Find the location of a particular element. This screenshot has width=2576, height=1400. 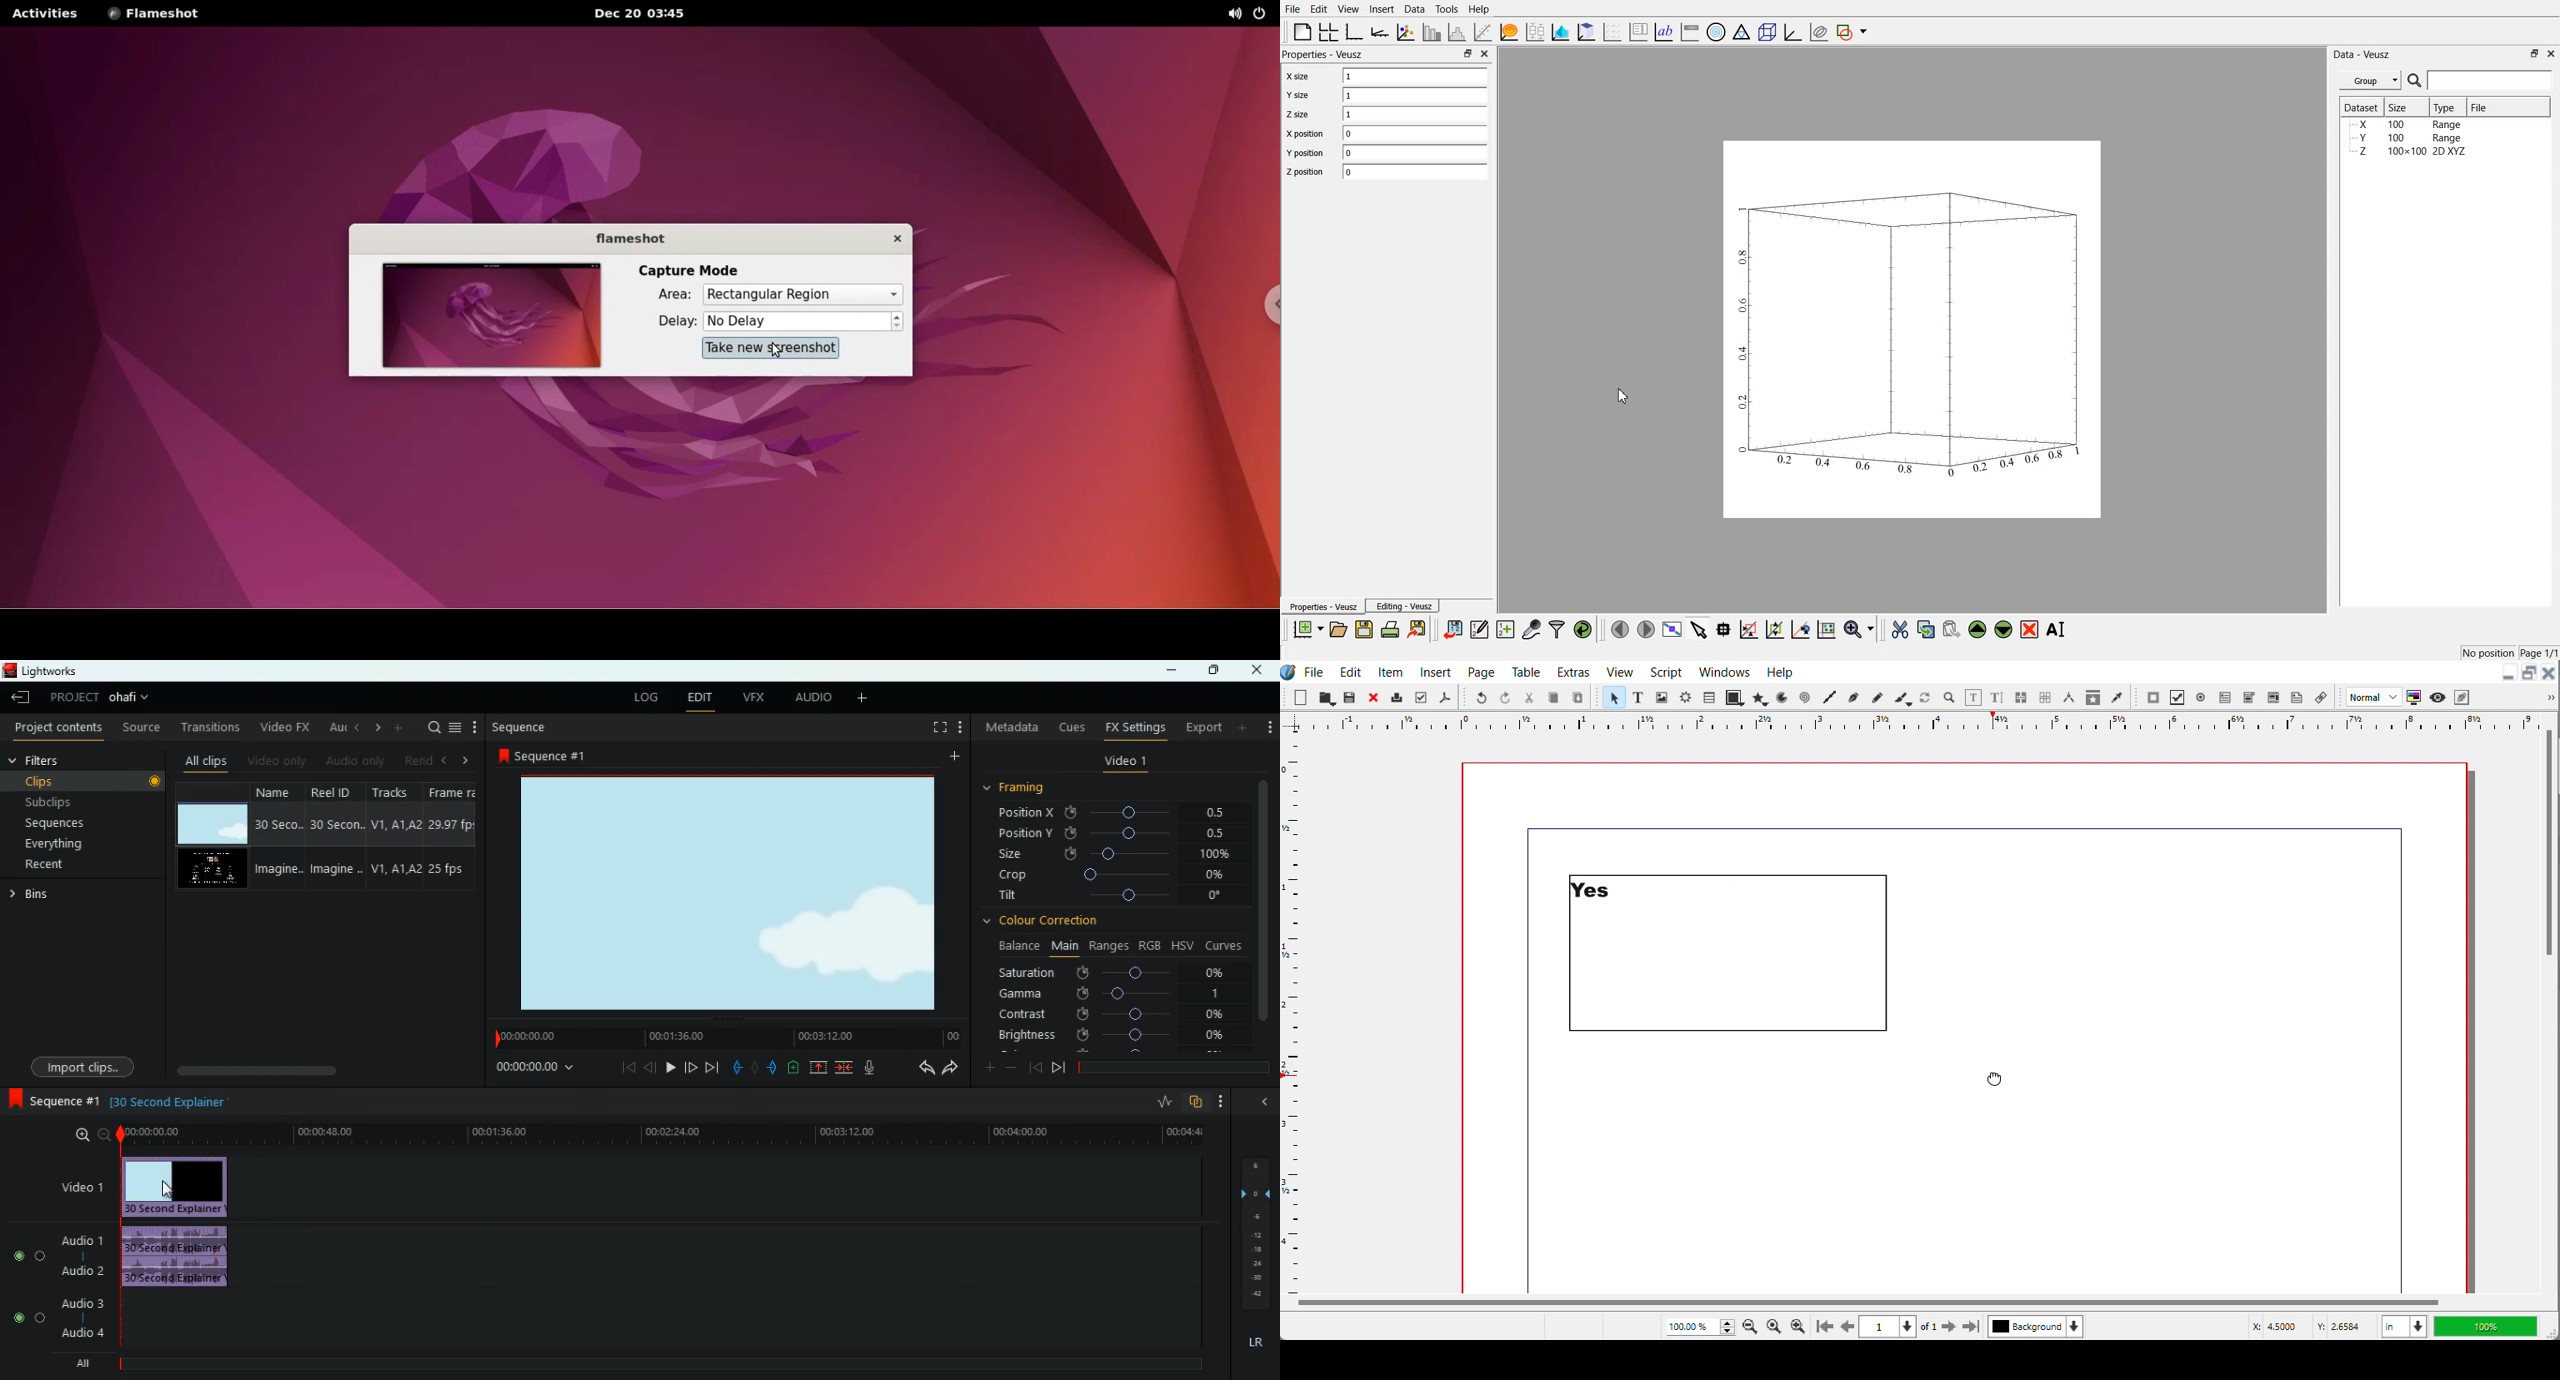

position x is located at coordinates (1116, 812).